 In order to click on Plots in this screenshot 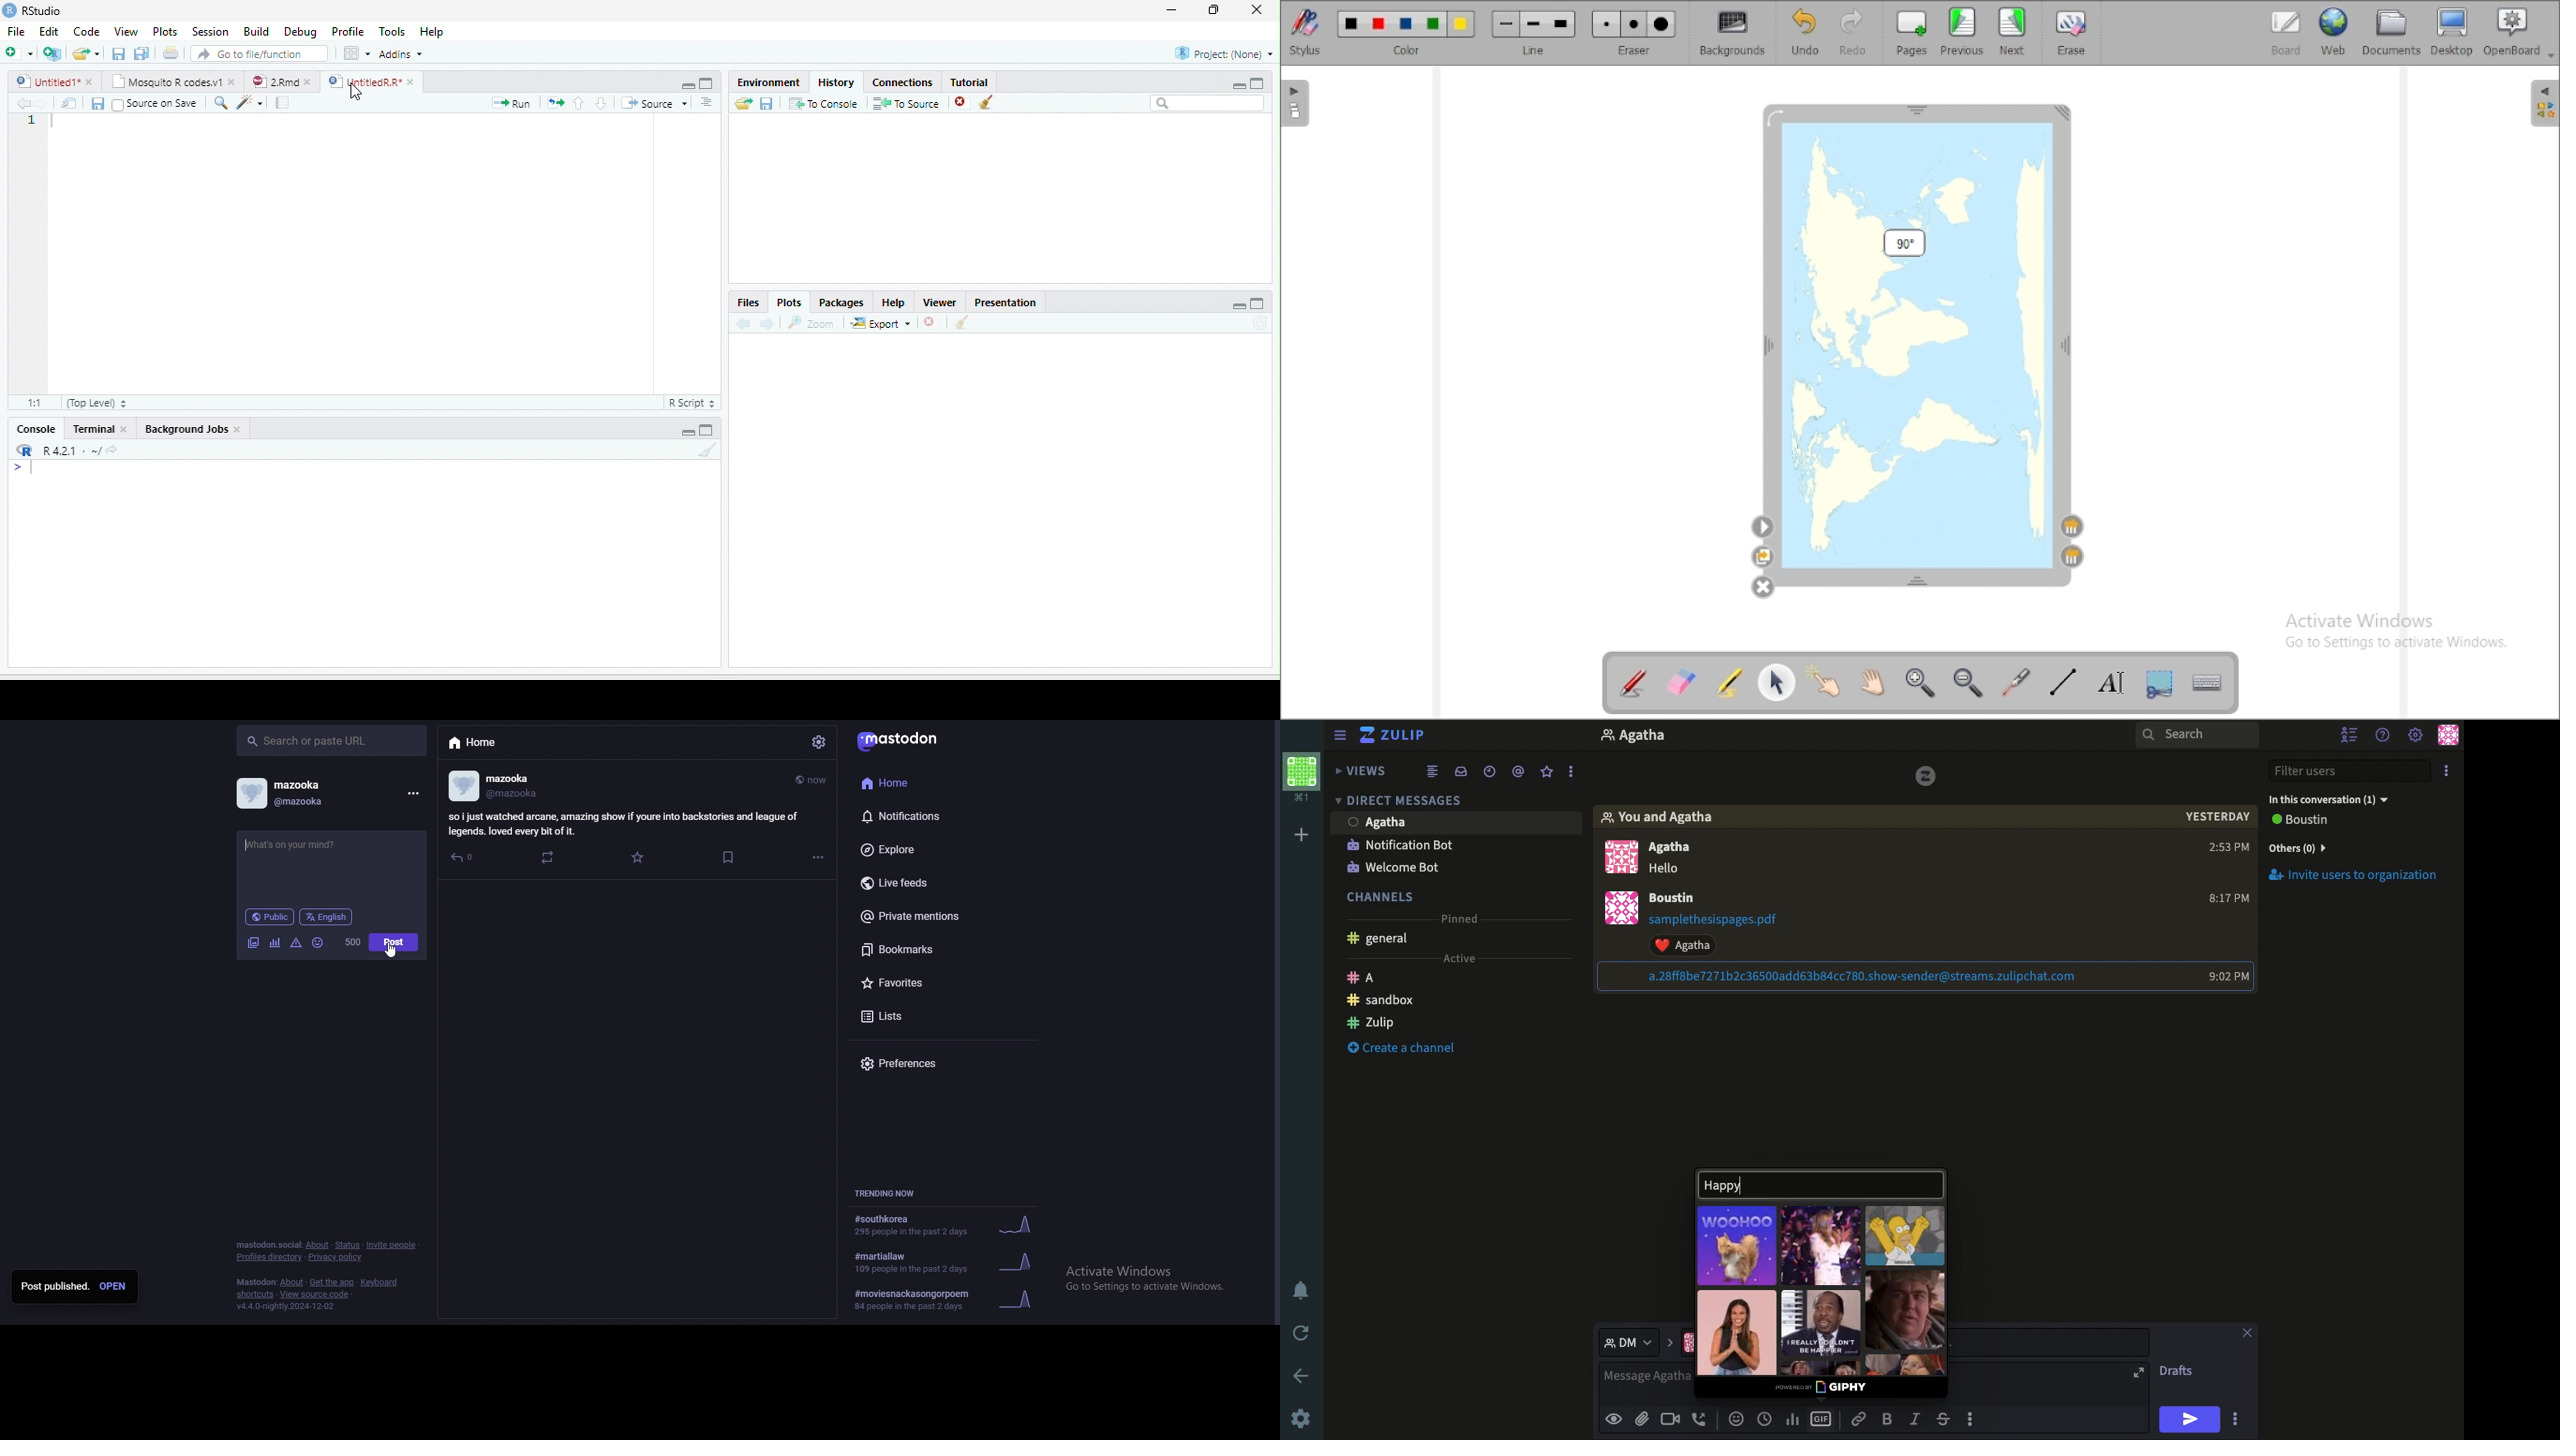, I will do `click(165, 31)`.